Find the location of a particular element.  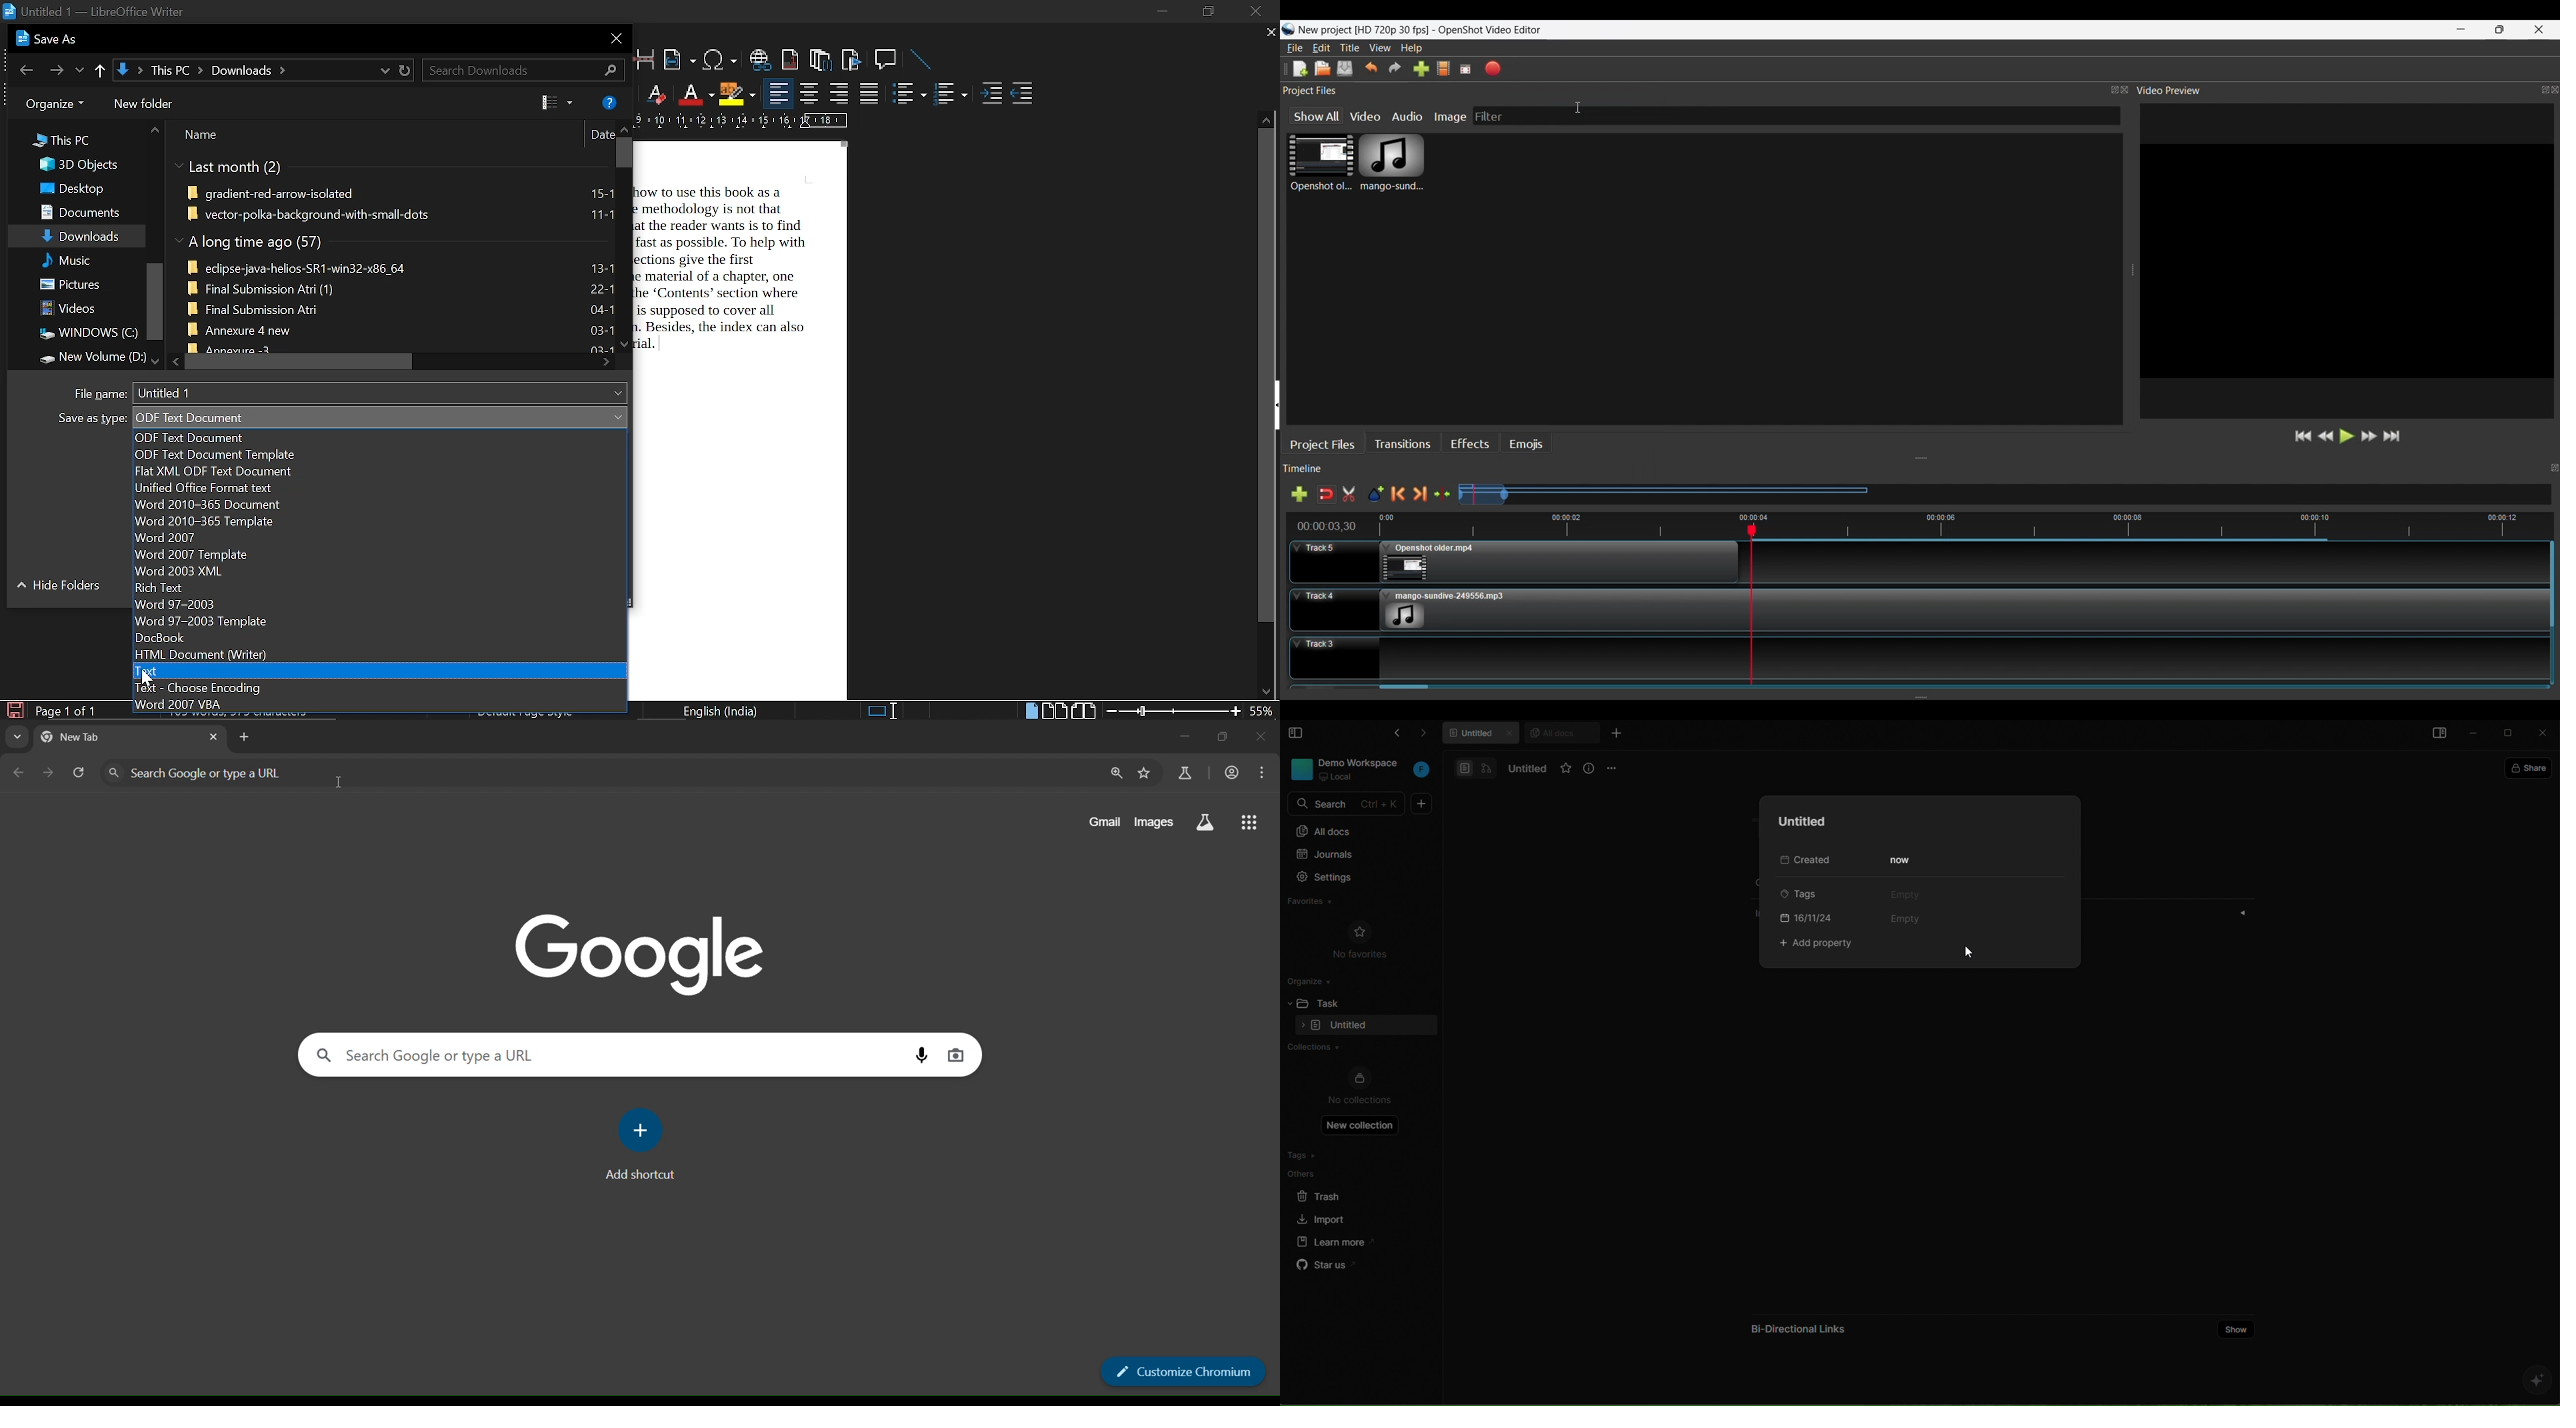

move right is located at coordinates (606, 363).